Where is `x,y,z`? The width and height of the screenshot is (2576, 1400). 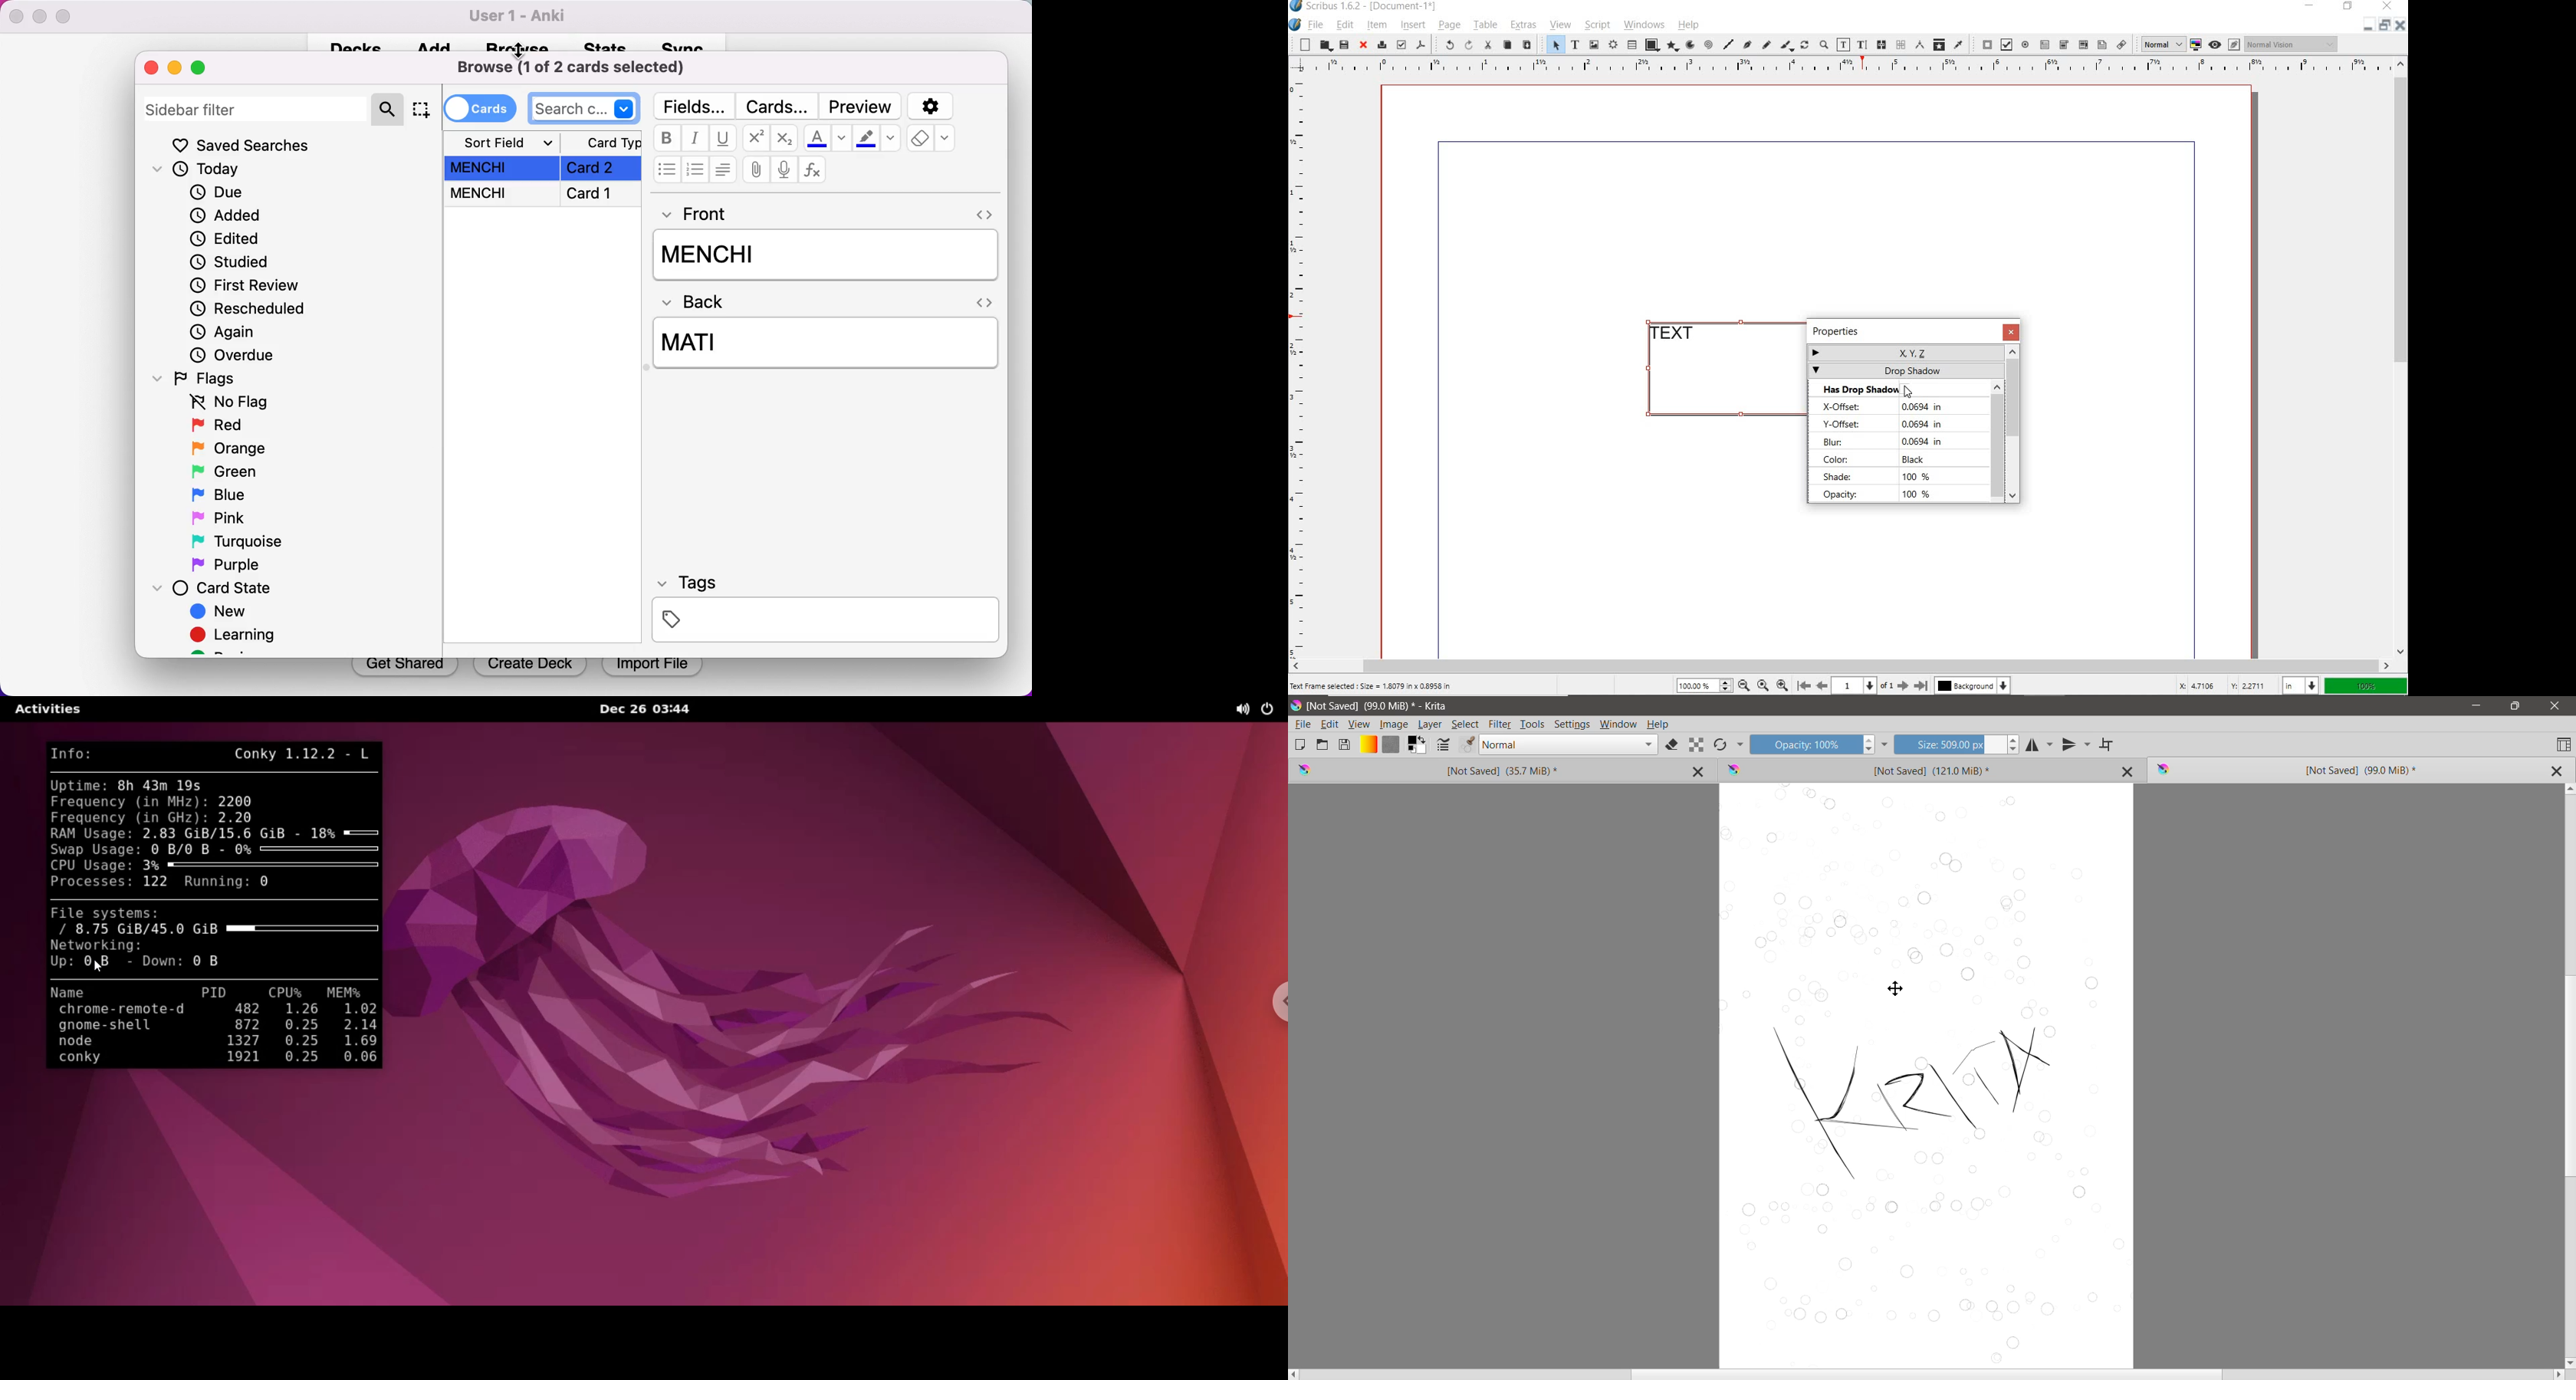
x,y,z is located at coordinates (1904, 351).